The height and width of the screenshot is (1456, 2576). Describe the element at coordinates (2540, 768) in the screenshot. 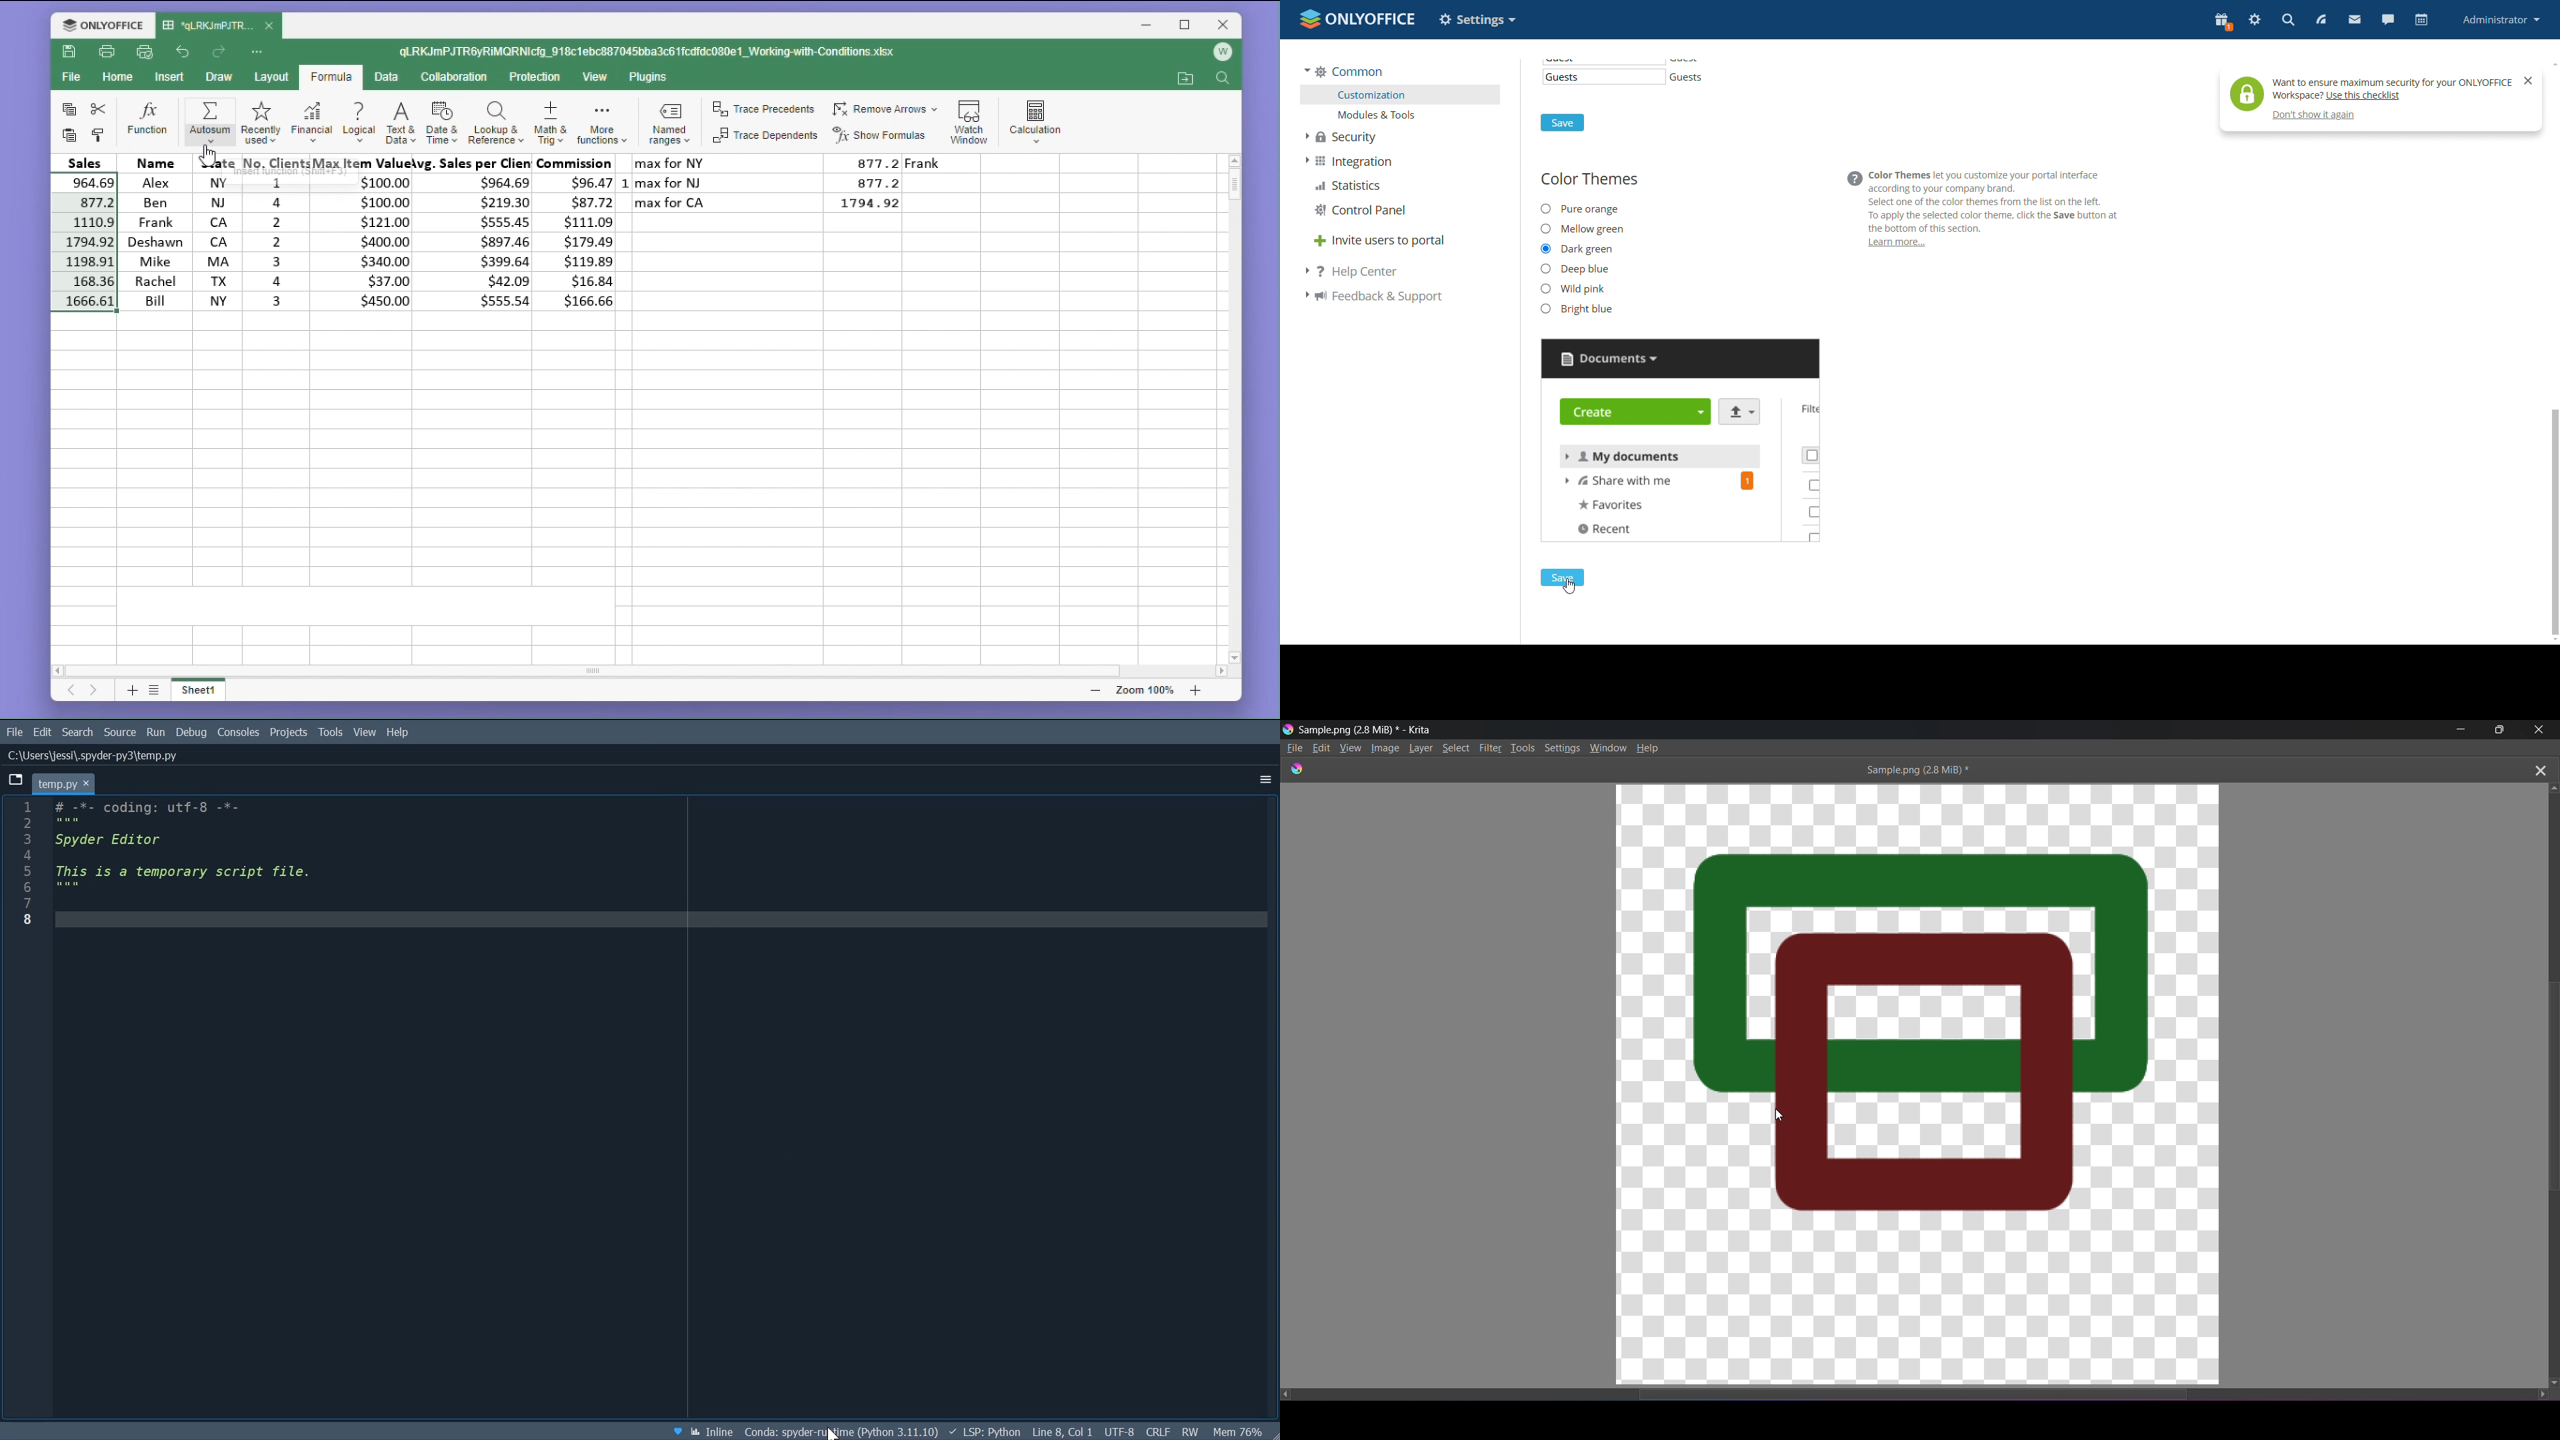

I see `Close Canvas` at that location.